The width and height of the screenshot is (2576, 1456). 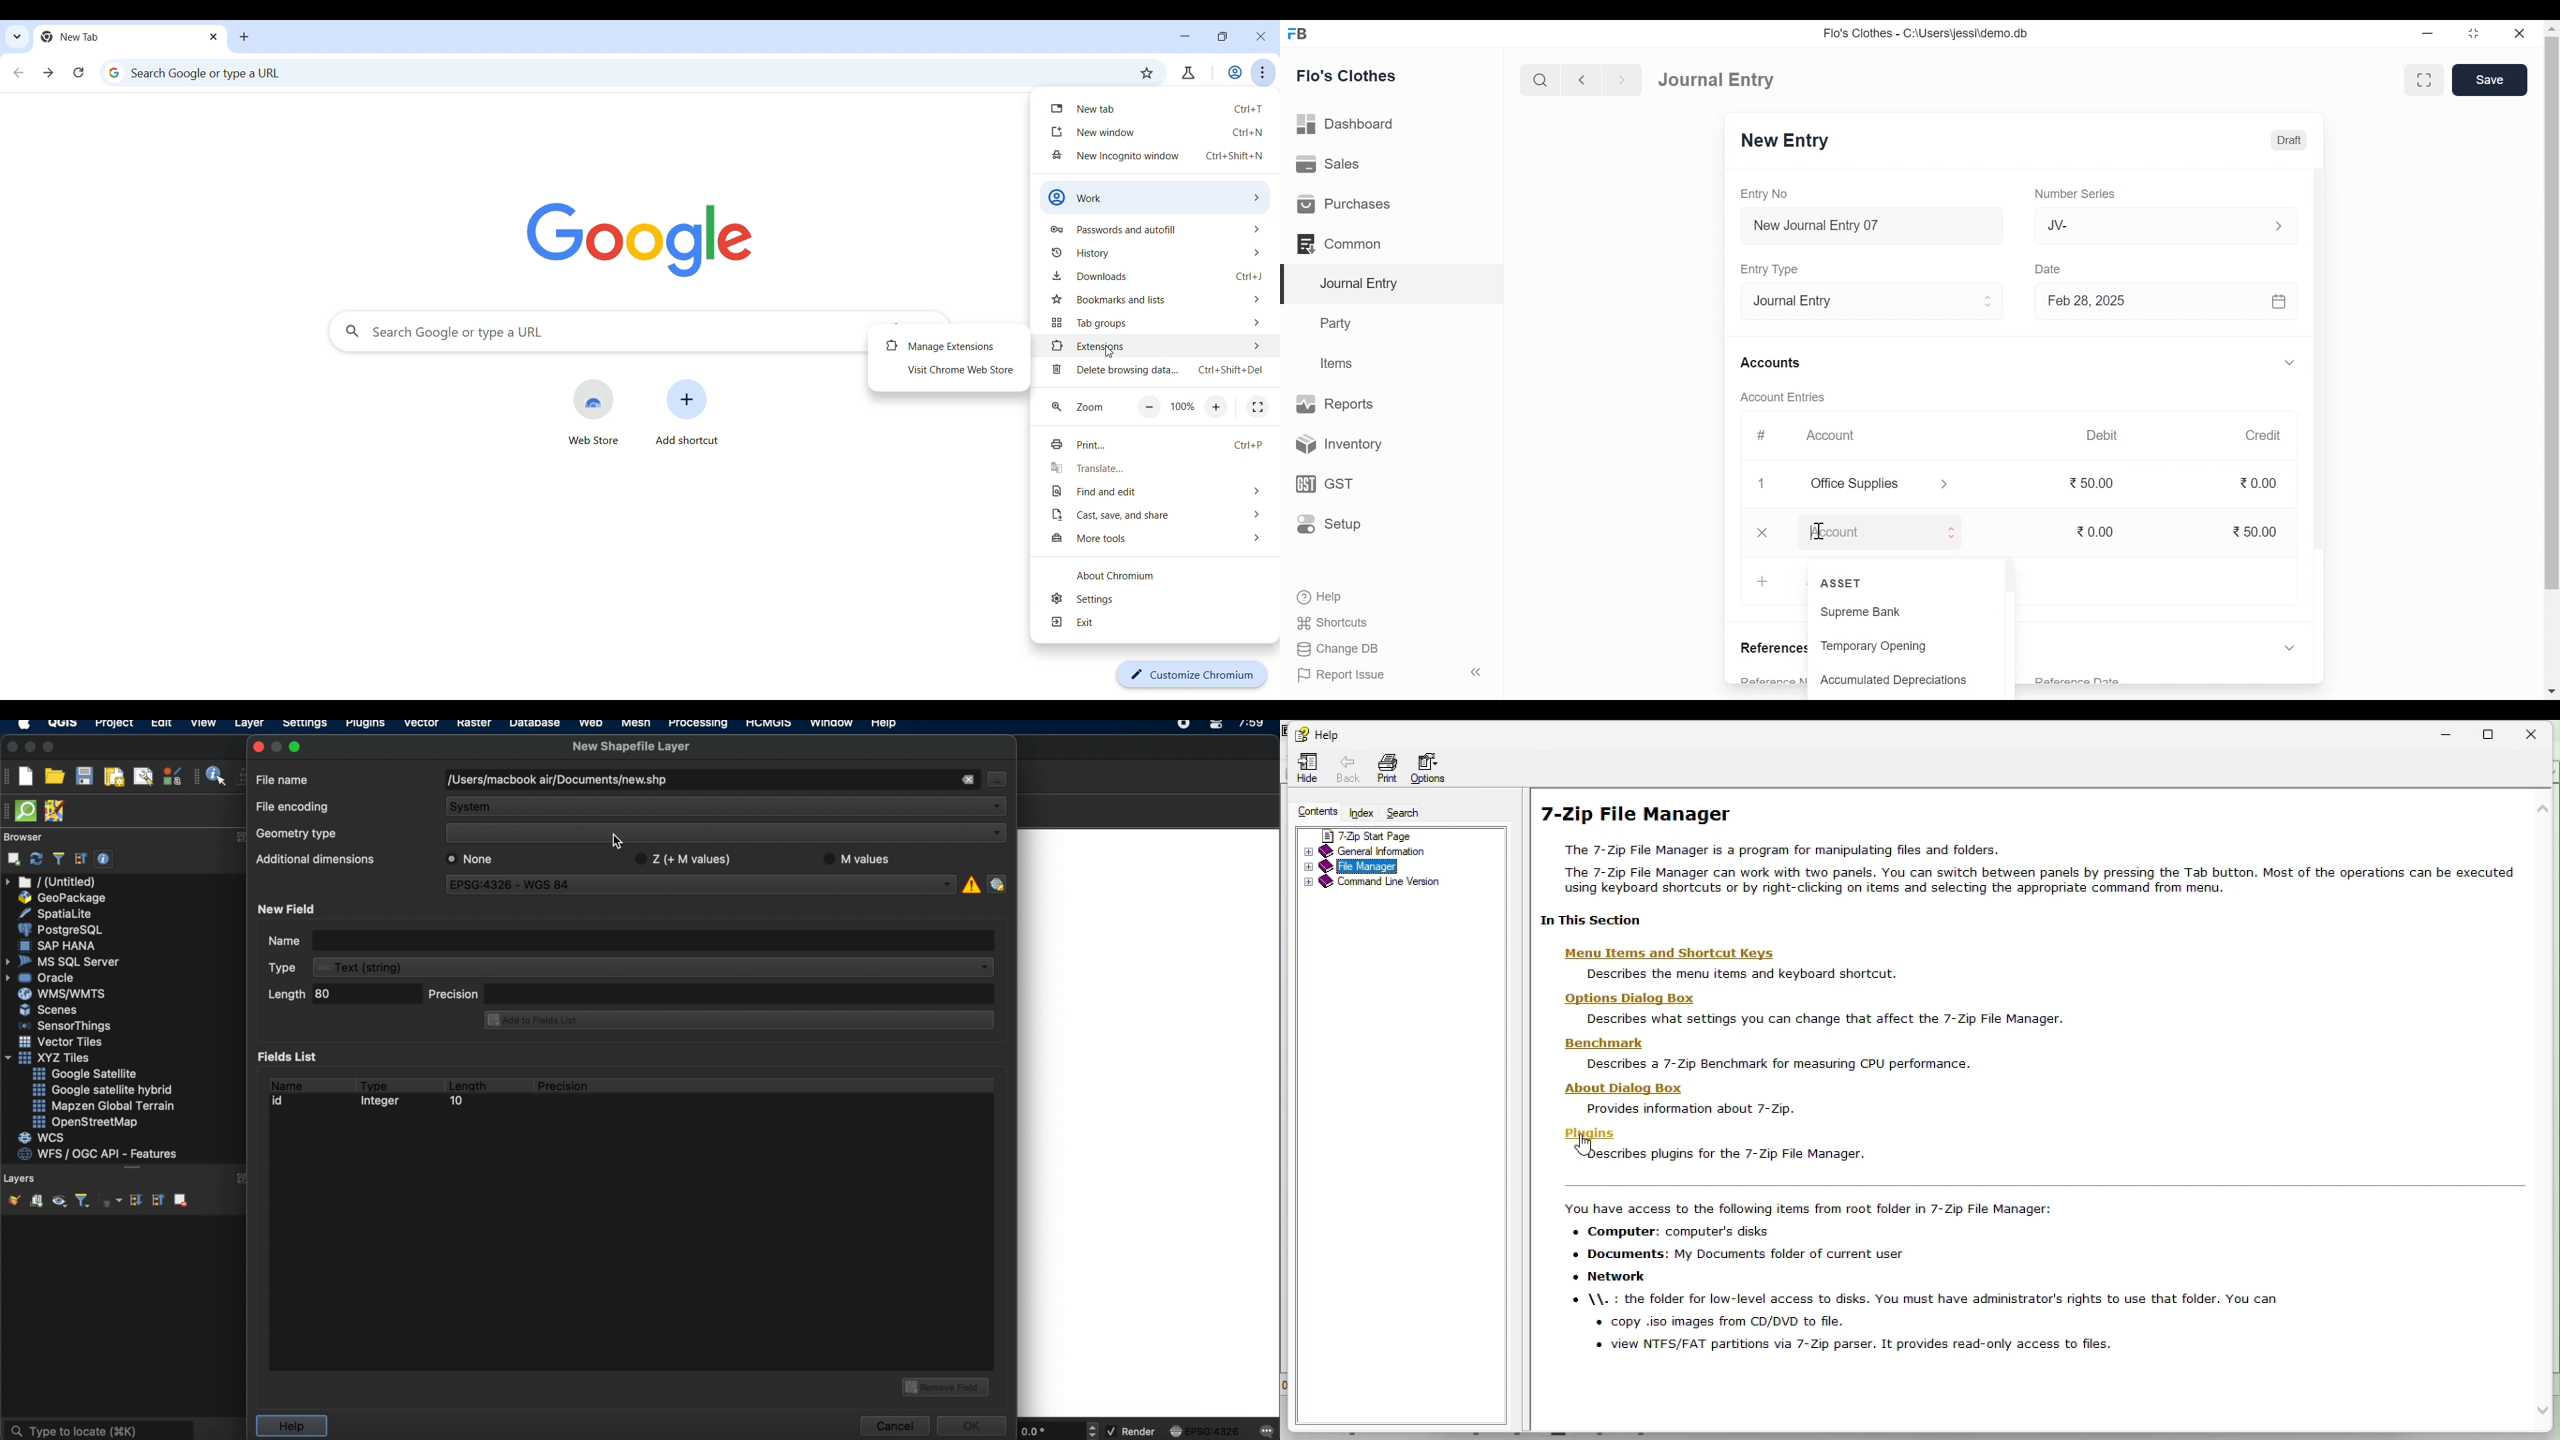 I want to click on Minimize, so click(x=2455, y=730).